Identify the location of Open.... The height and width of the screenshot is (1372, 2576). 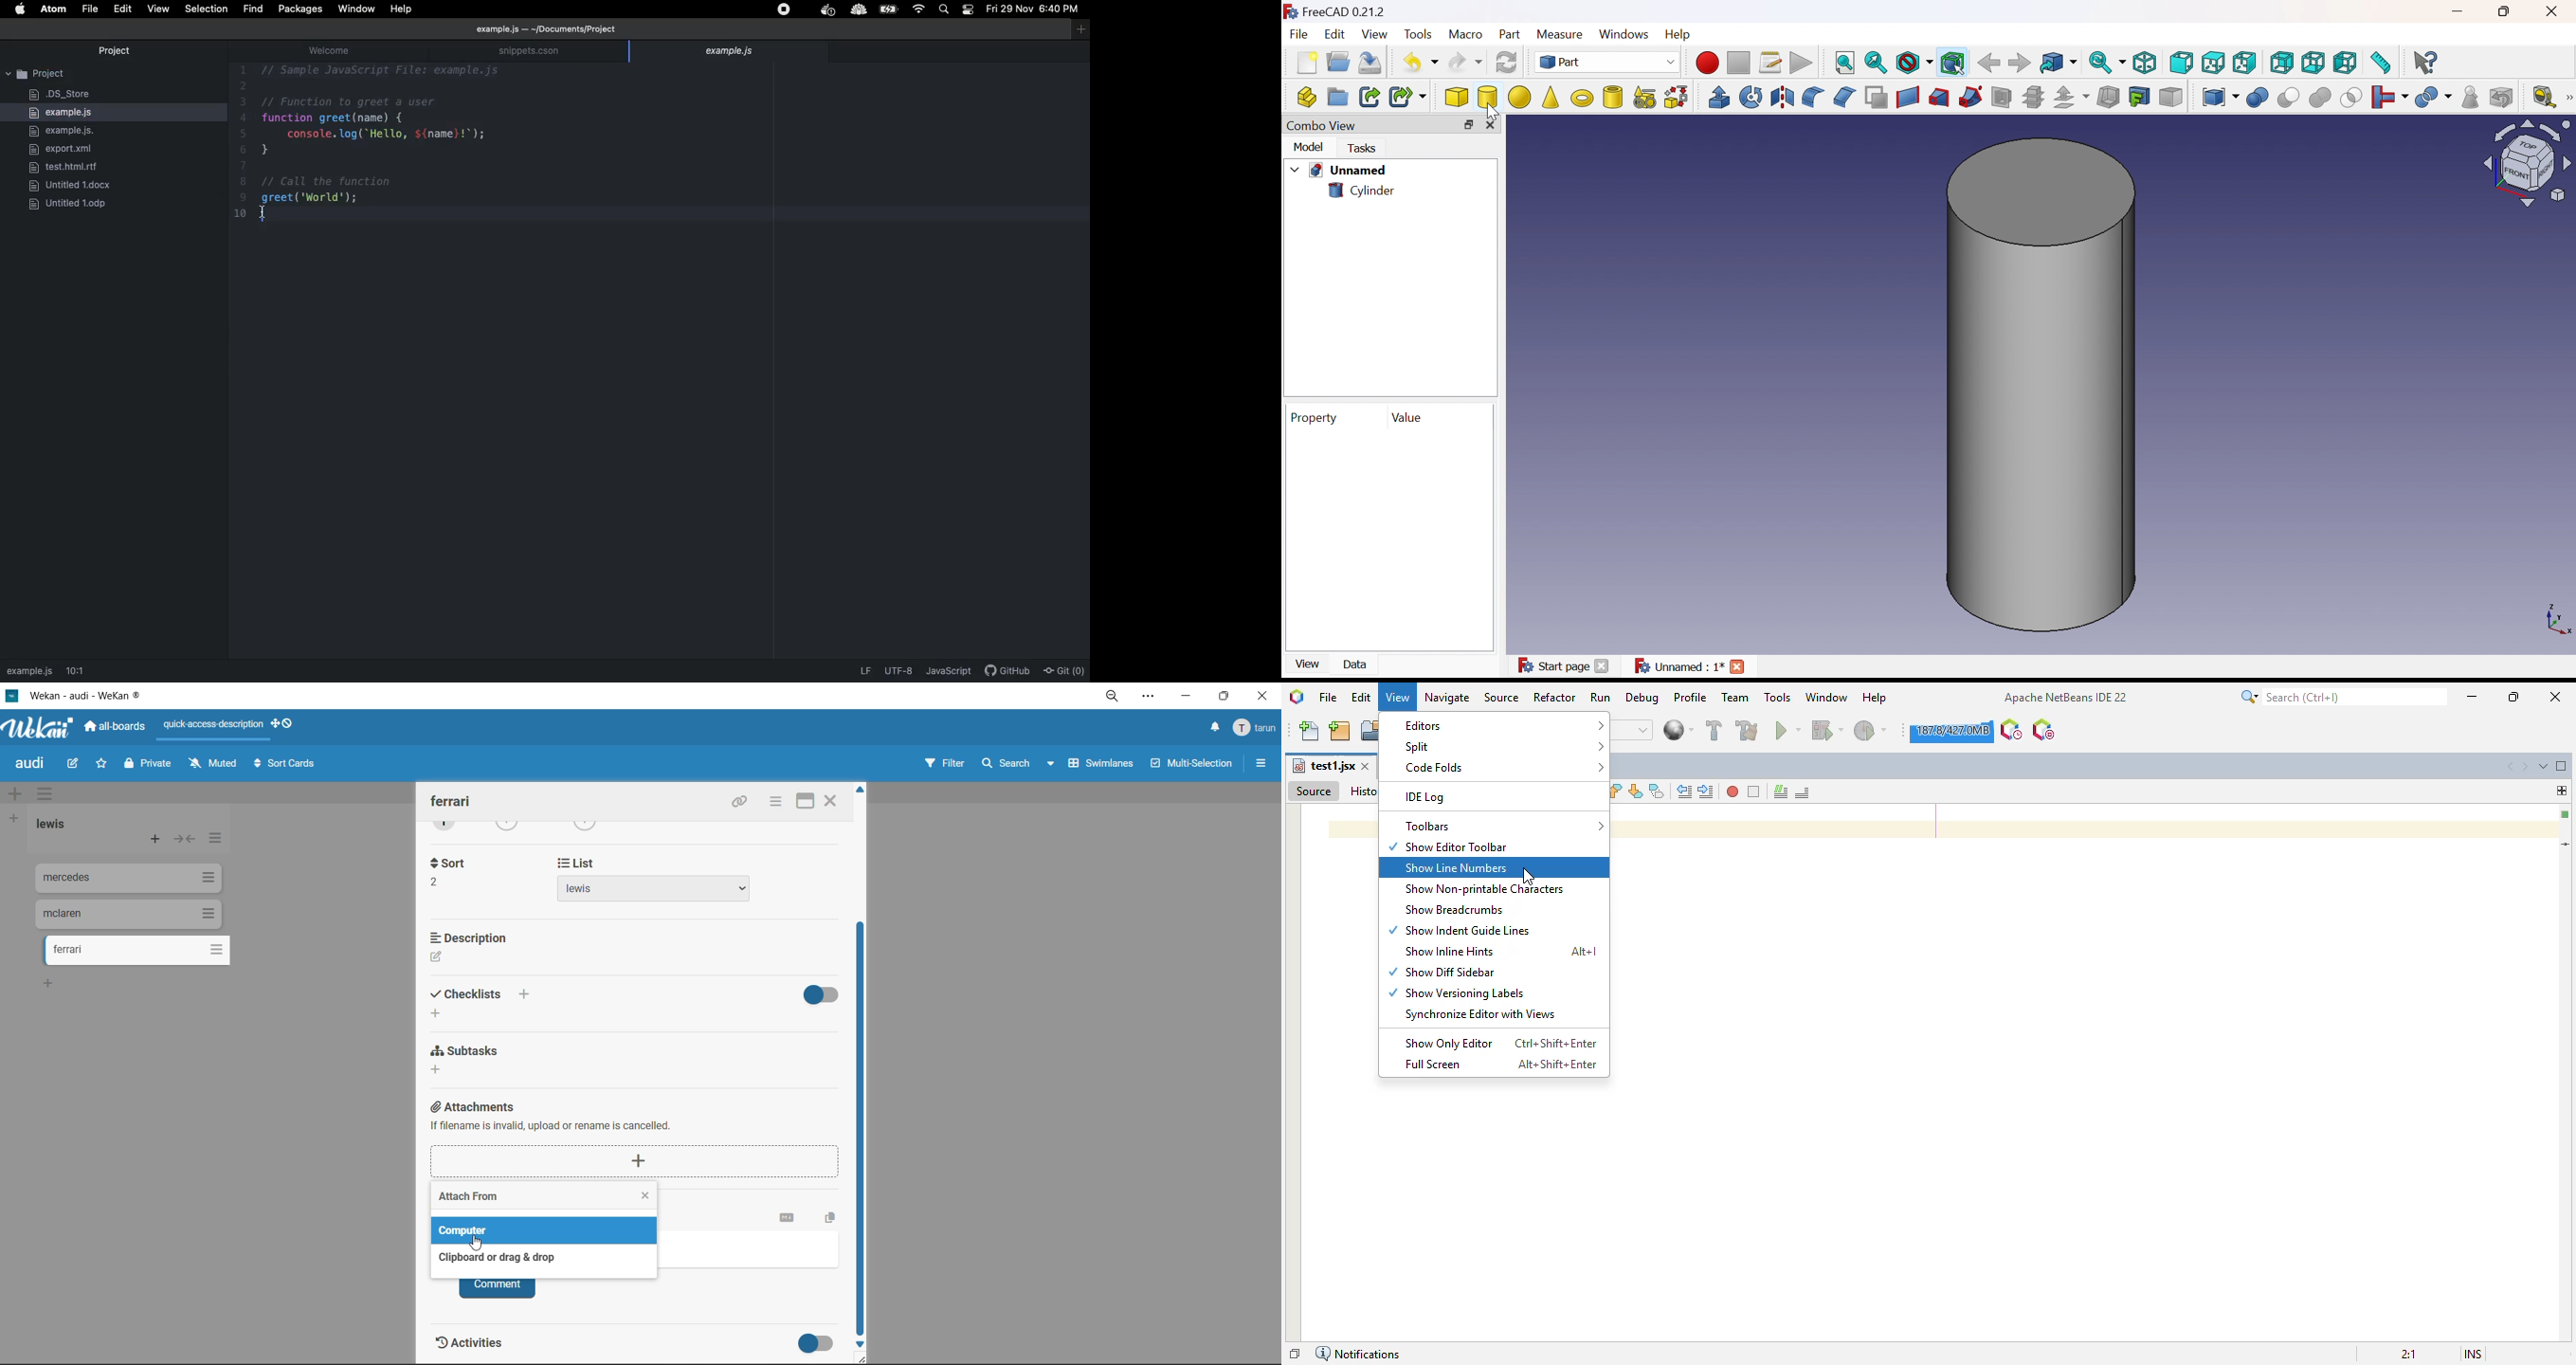
(1338, 61).